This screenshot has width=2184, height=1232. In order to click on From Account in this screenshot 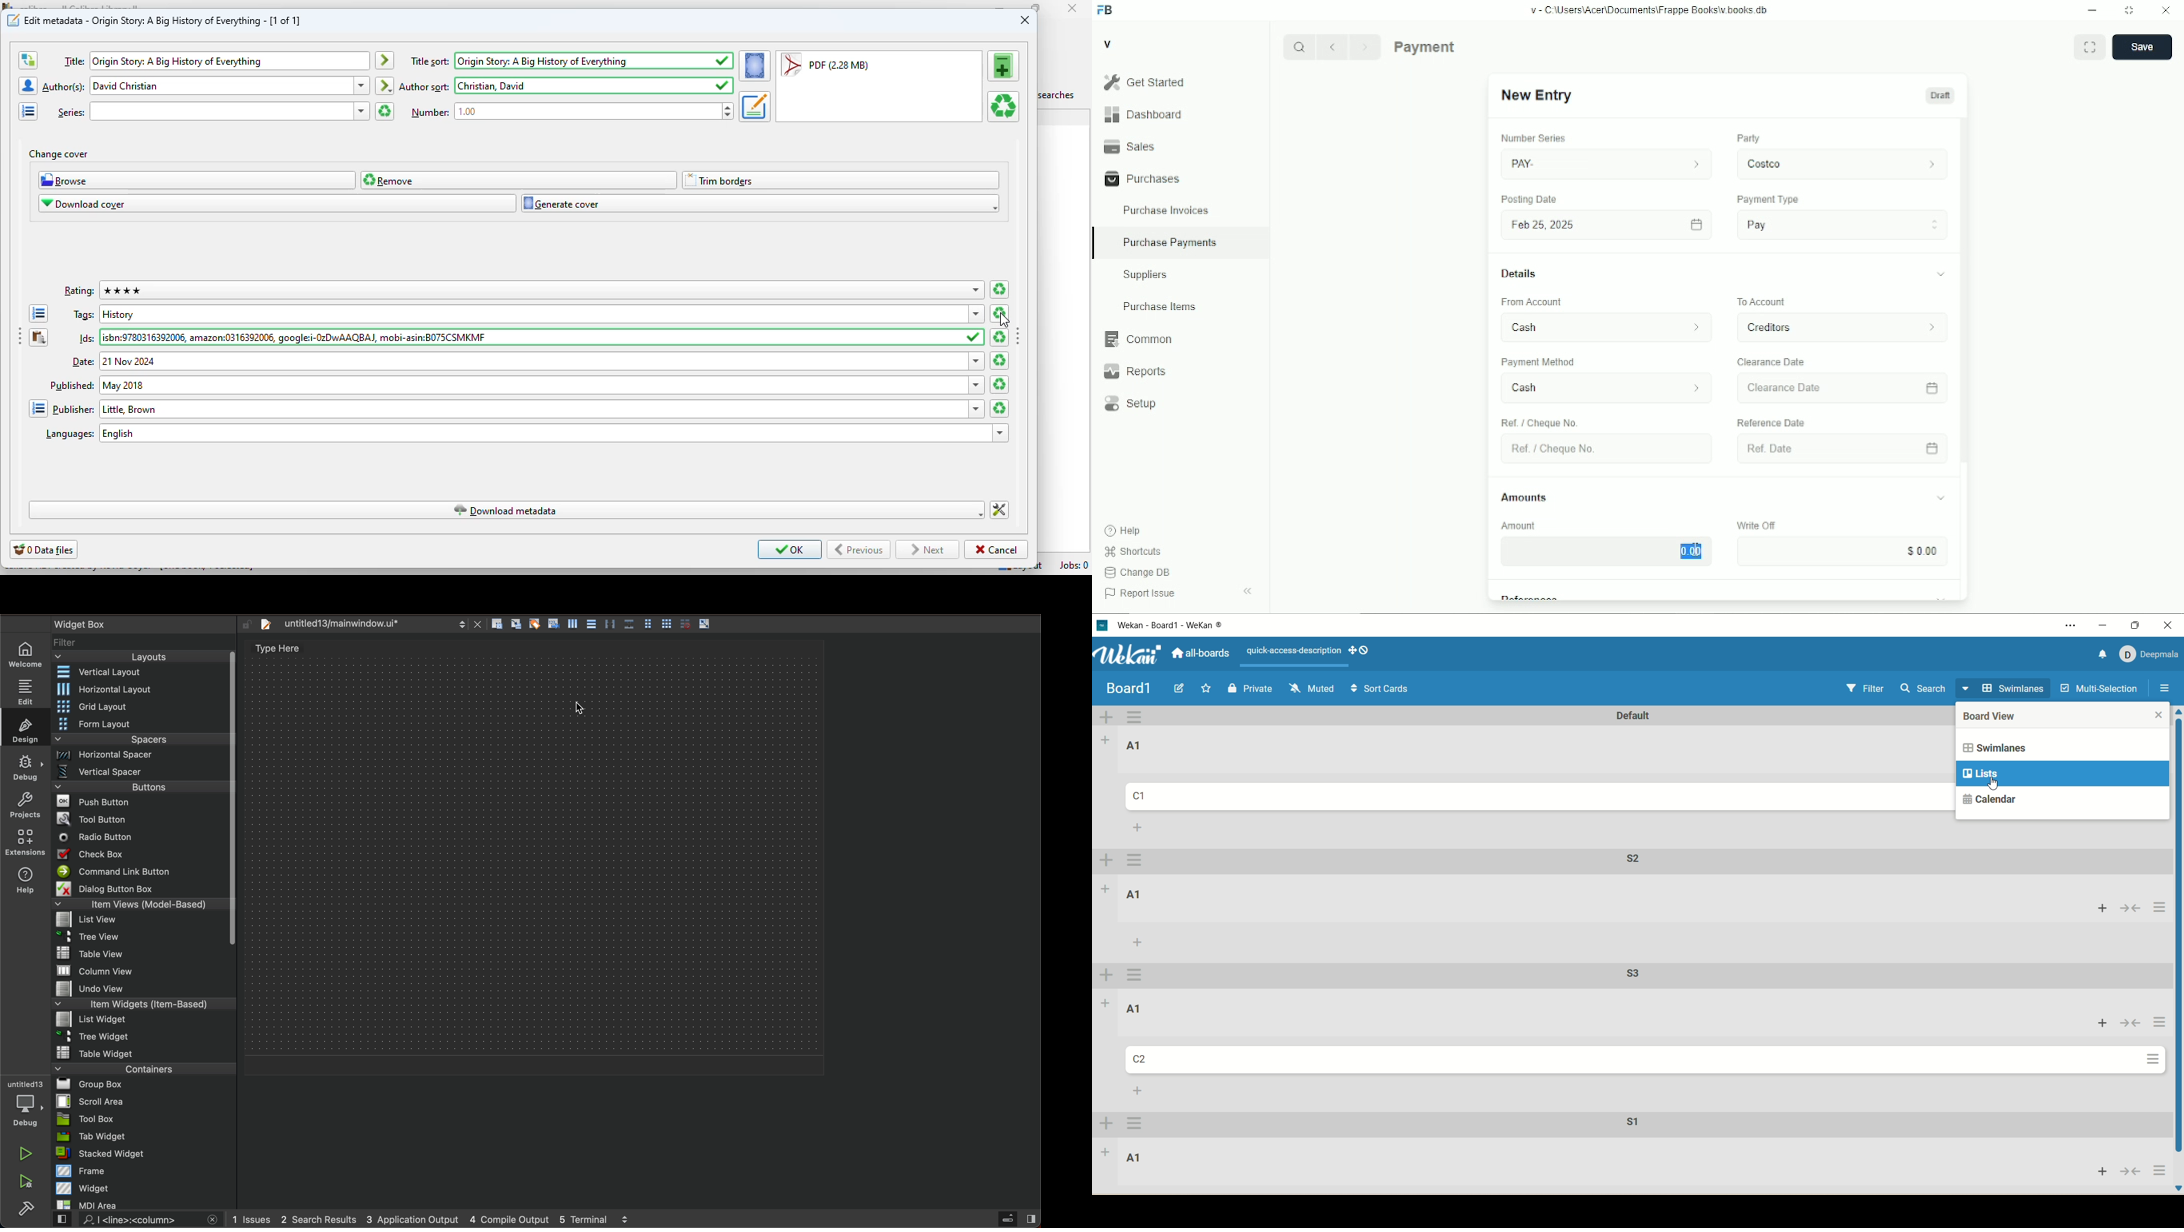, I will do `click(1600, 325)`.